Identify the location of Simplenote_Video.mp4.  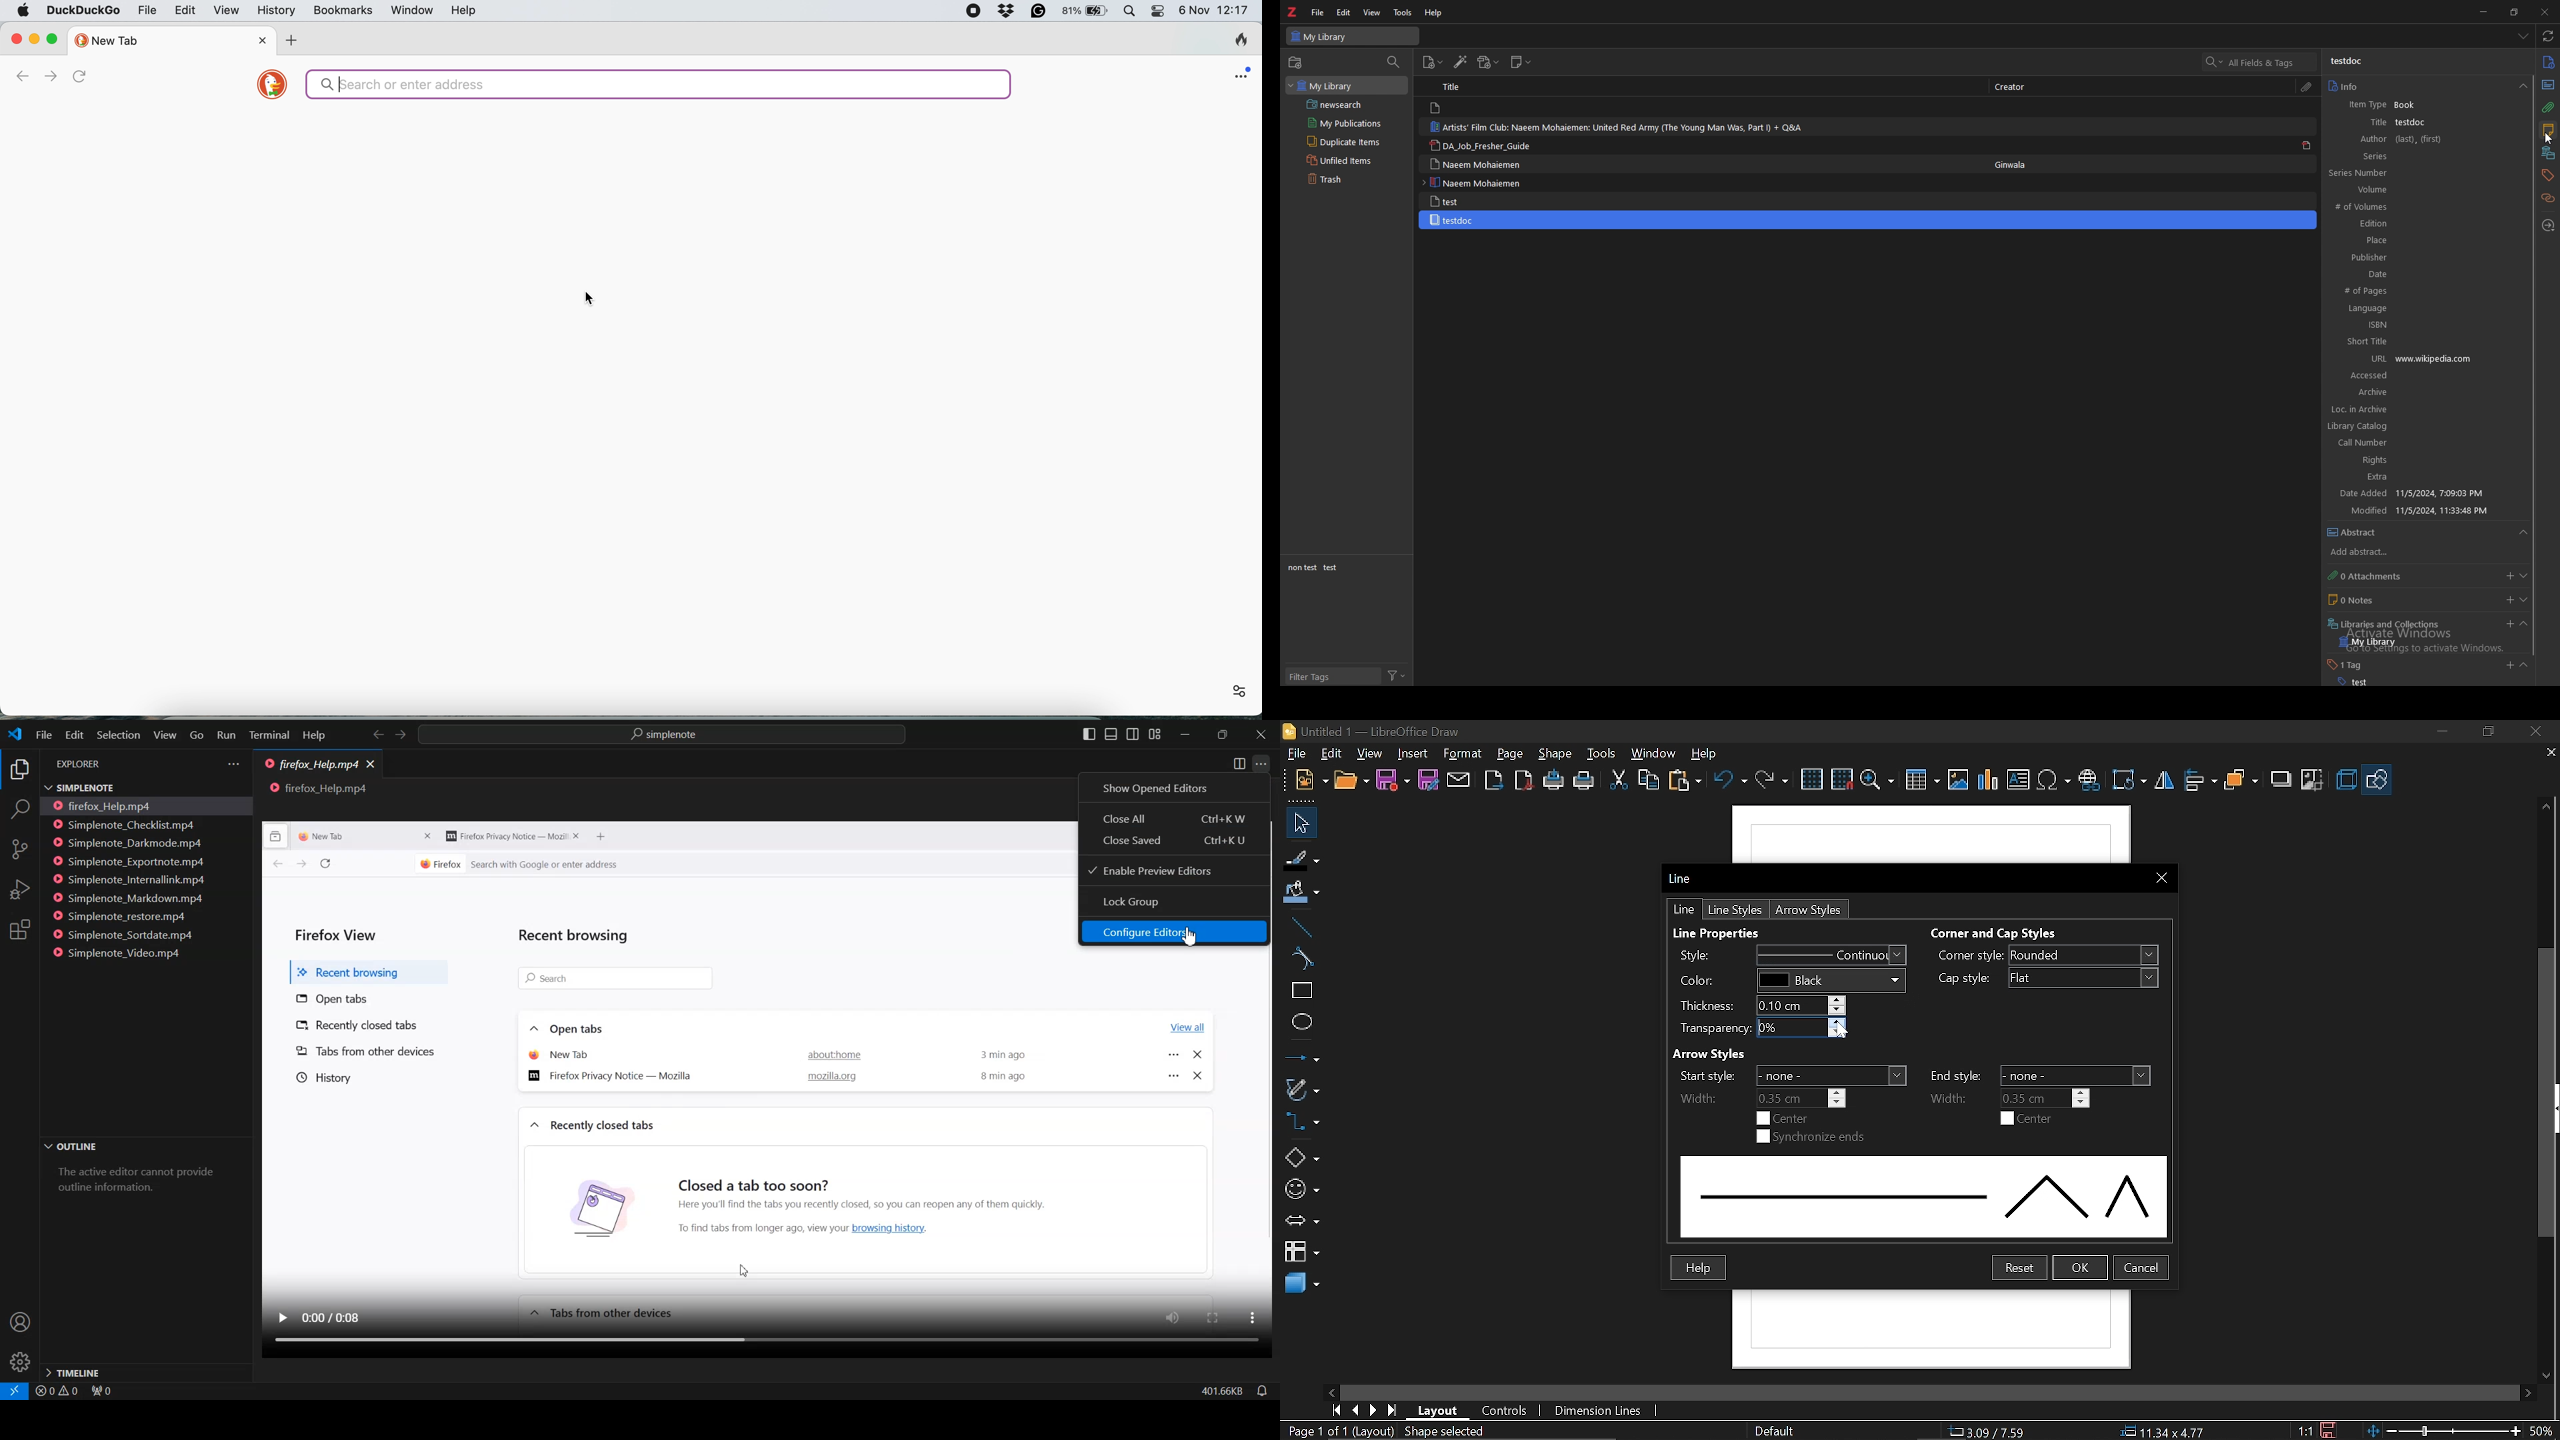
(123, 952).